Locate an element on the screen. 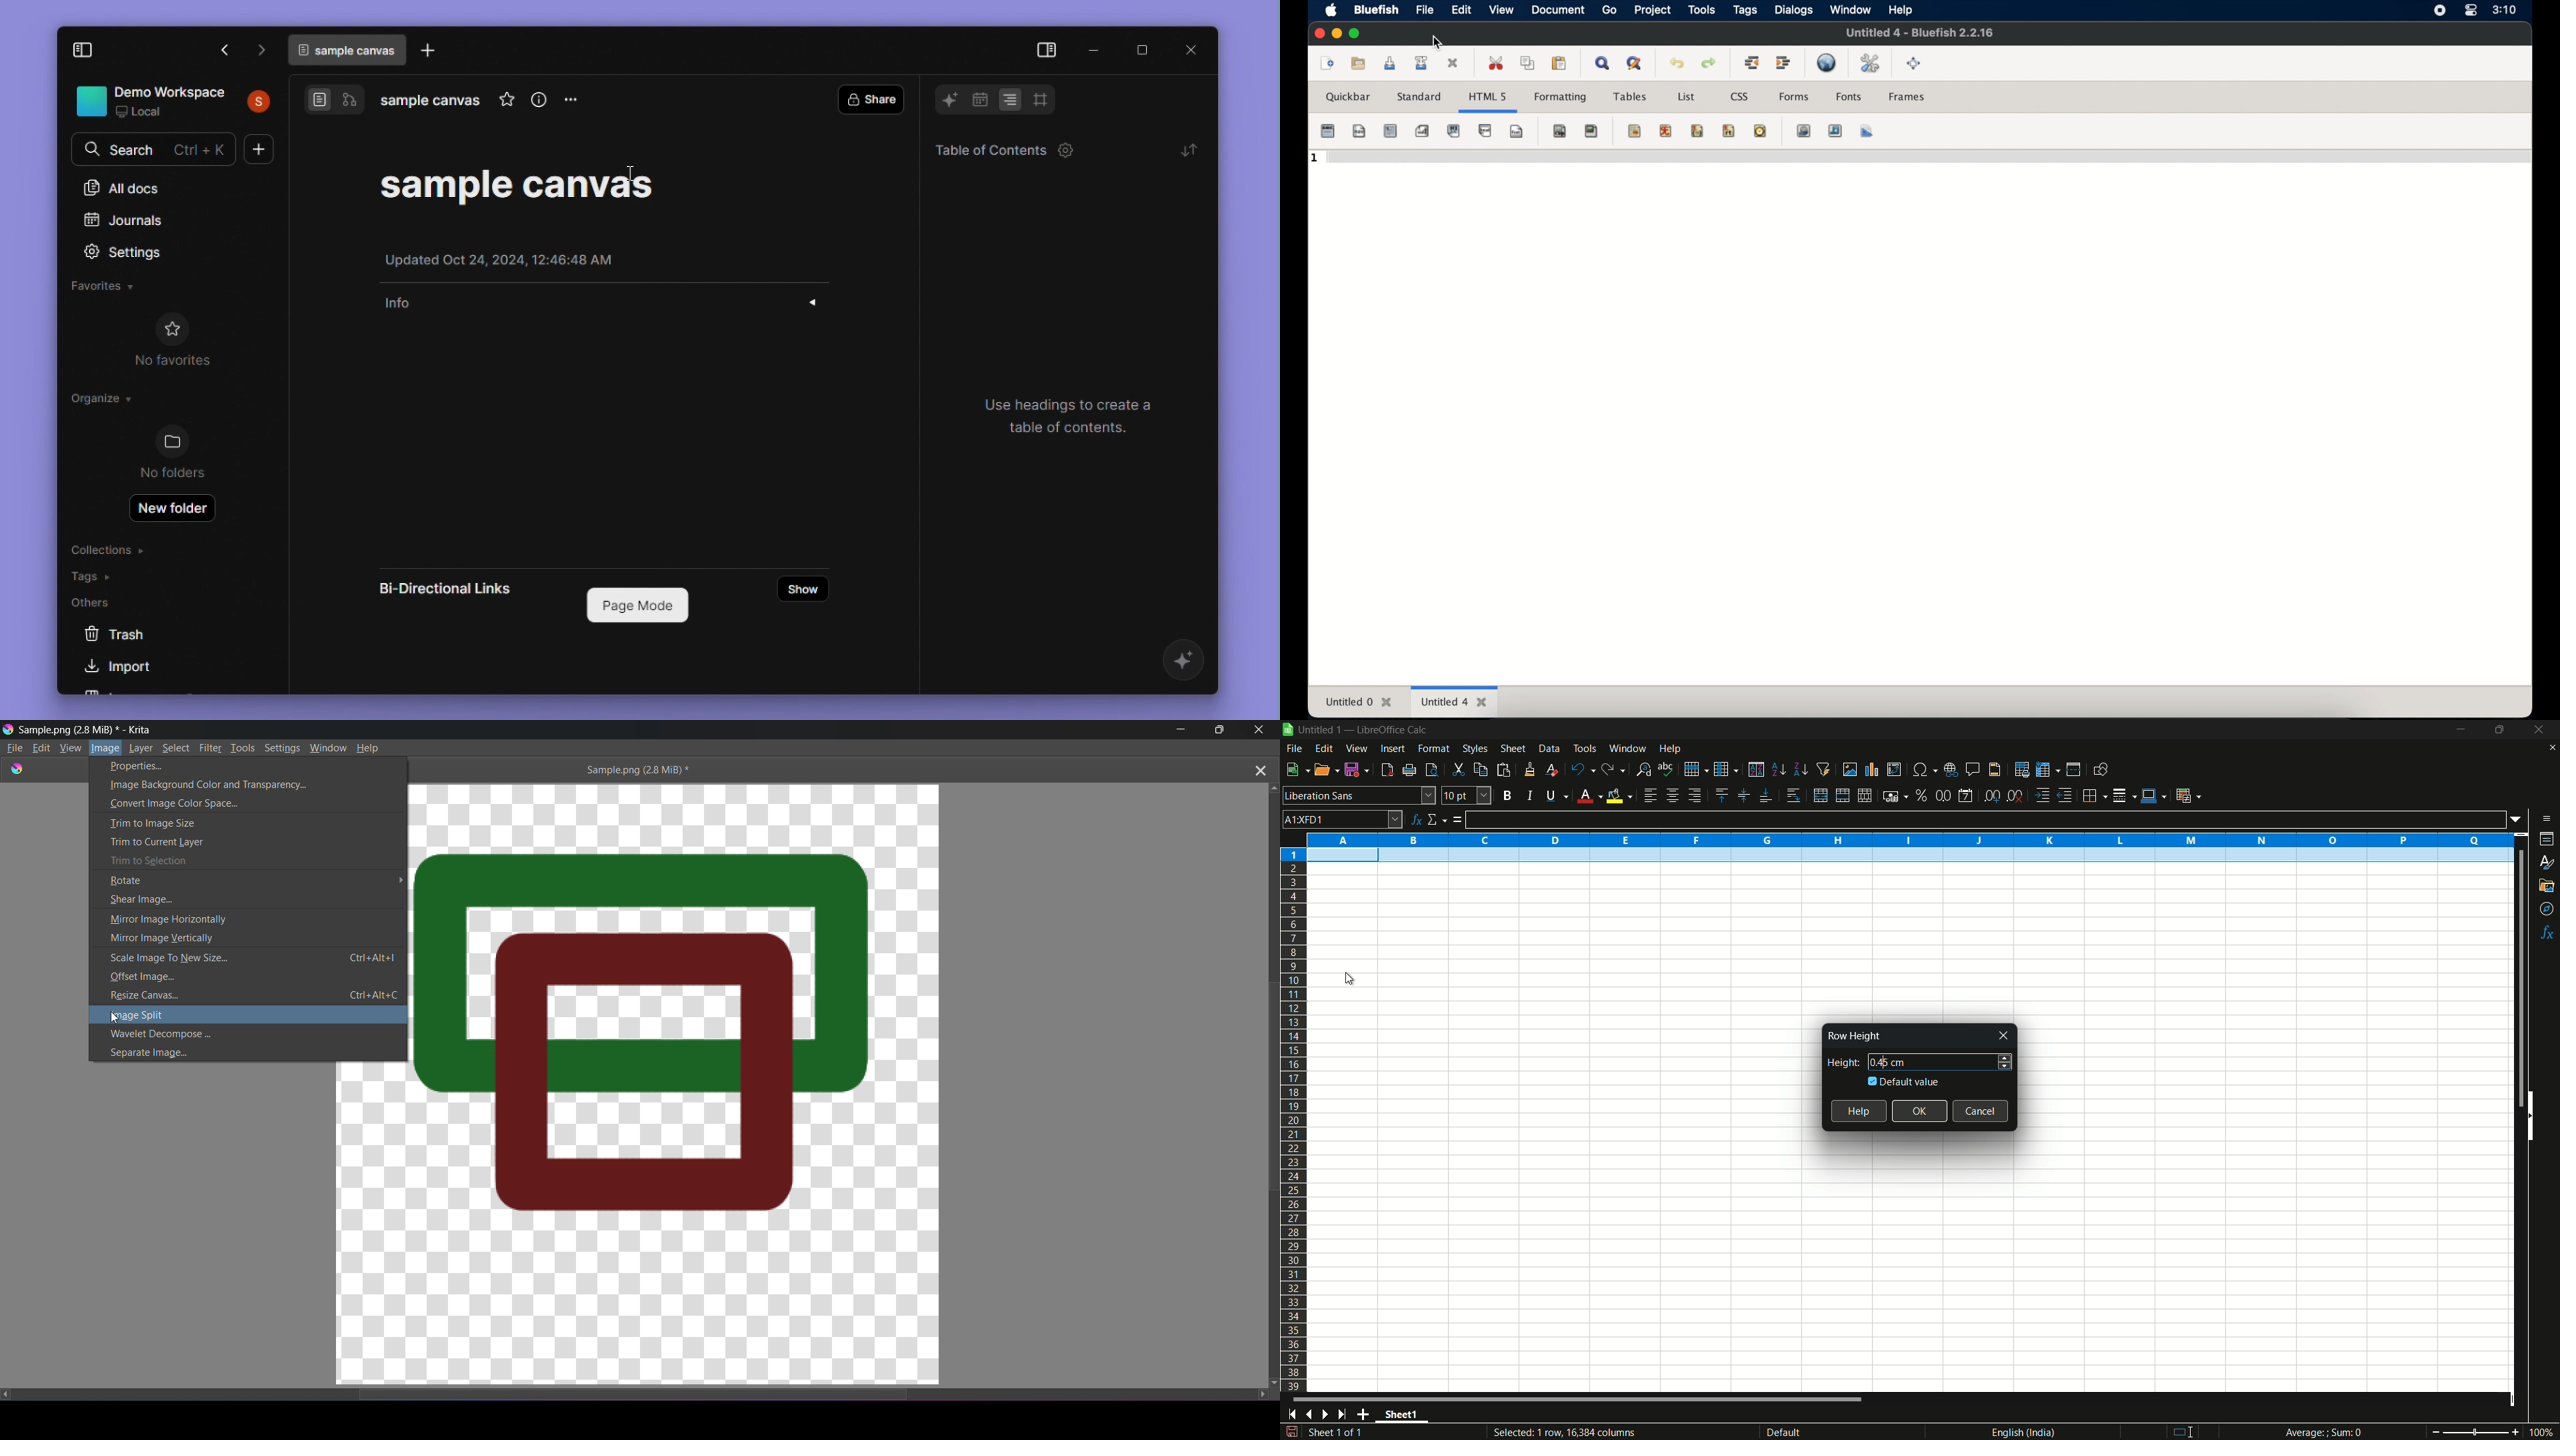  help is located at coordinates (1859, 1111).